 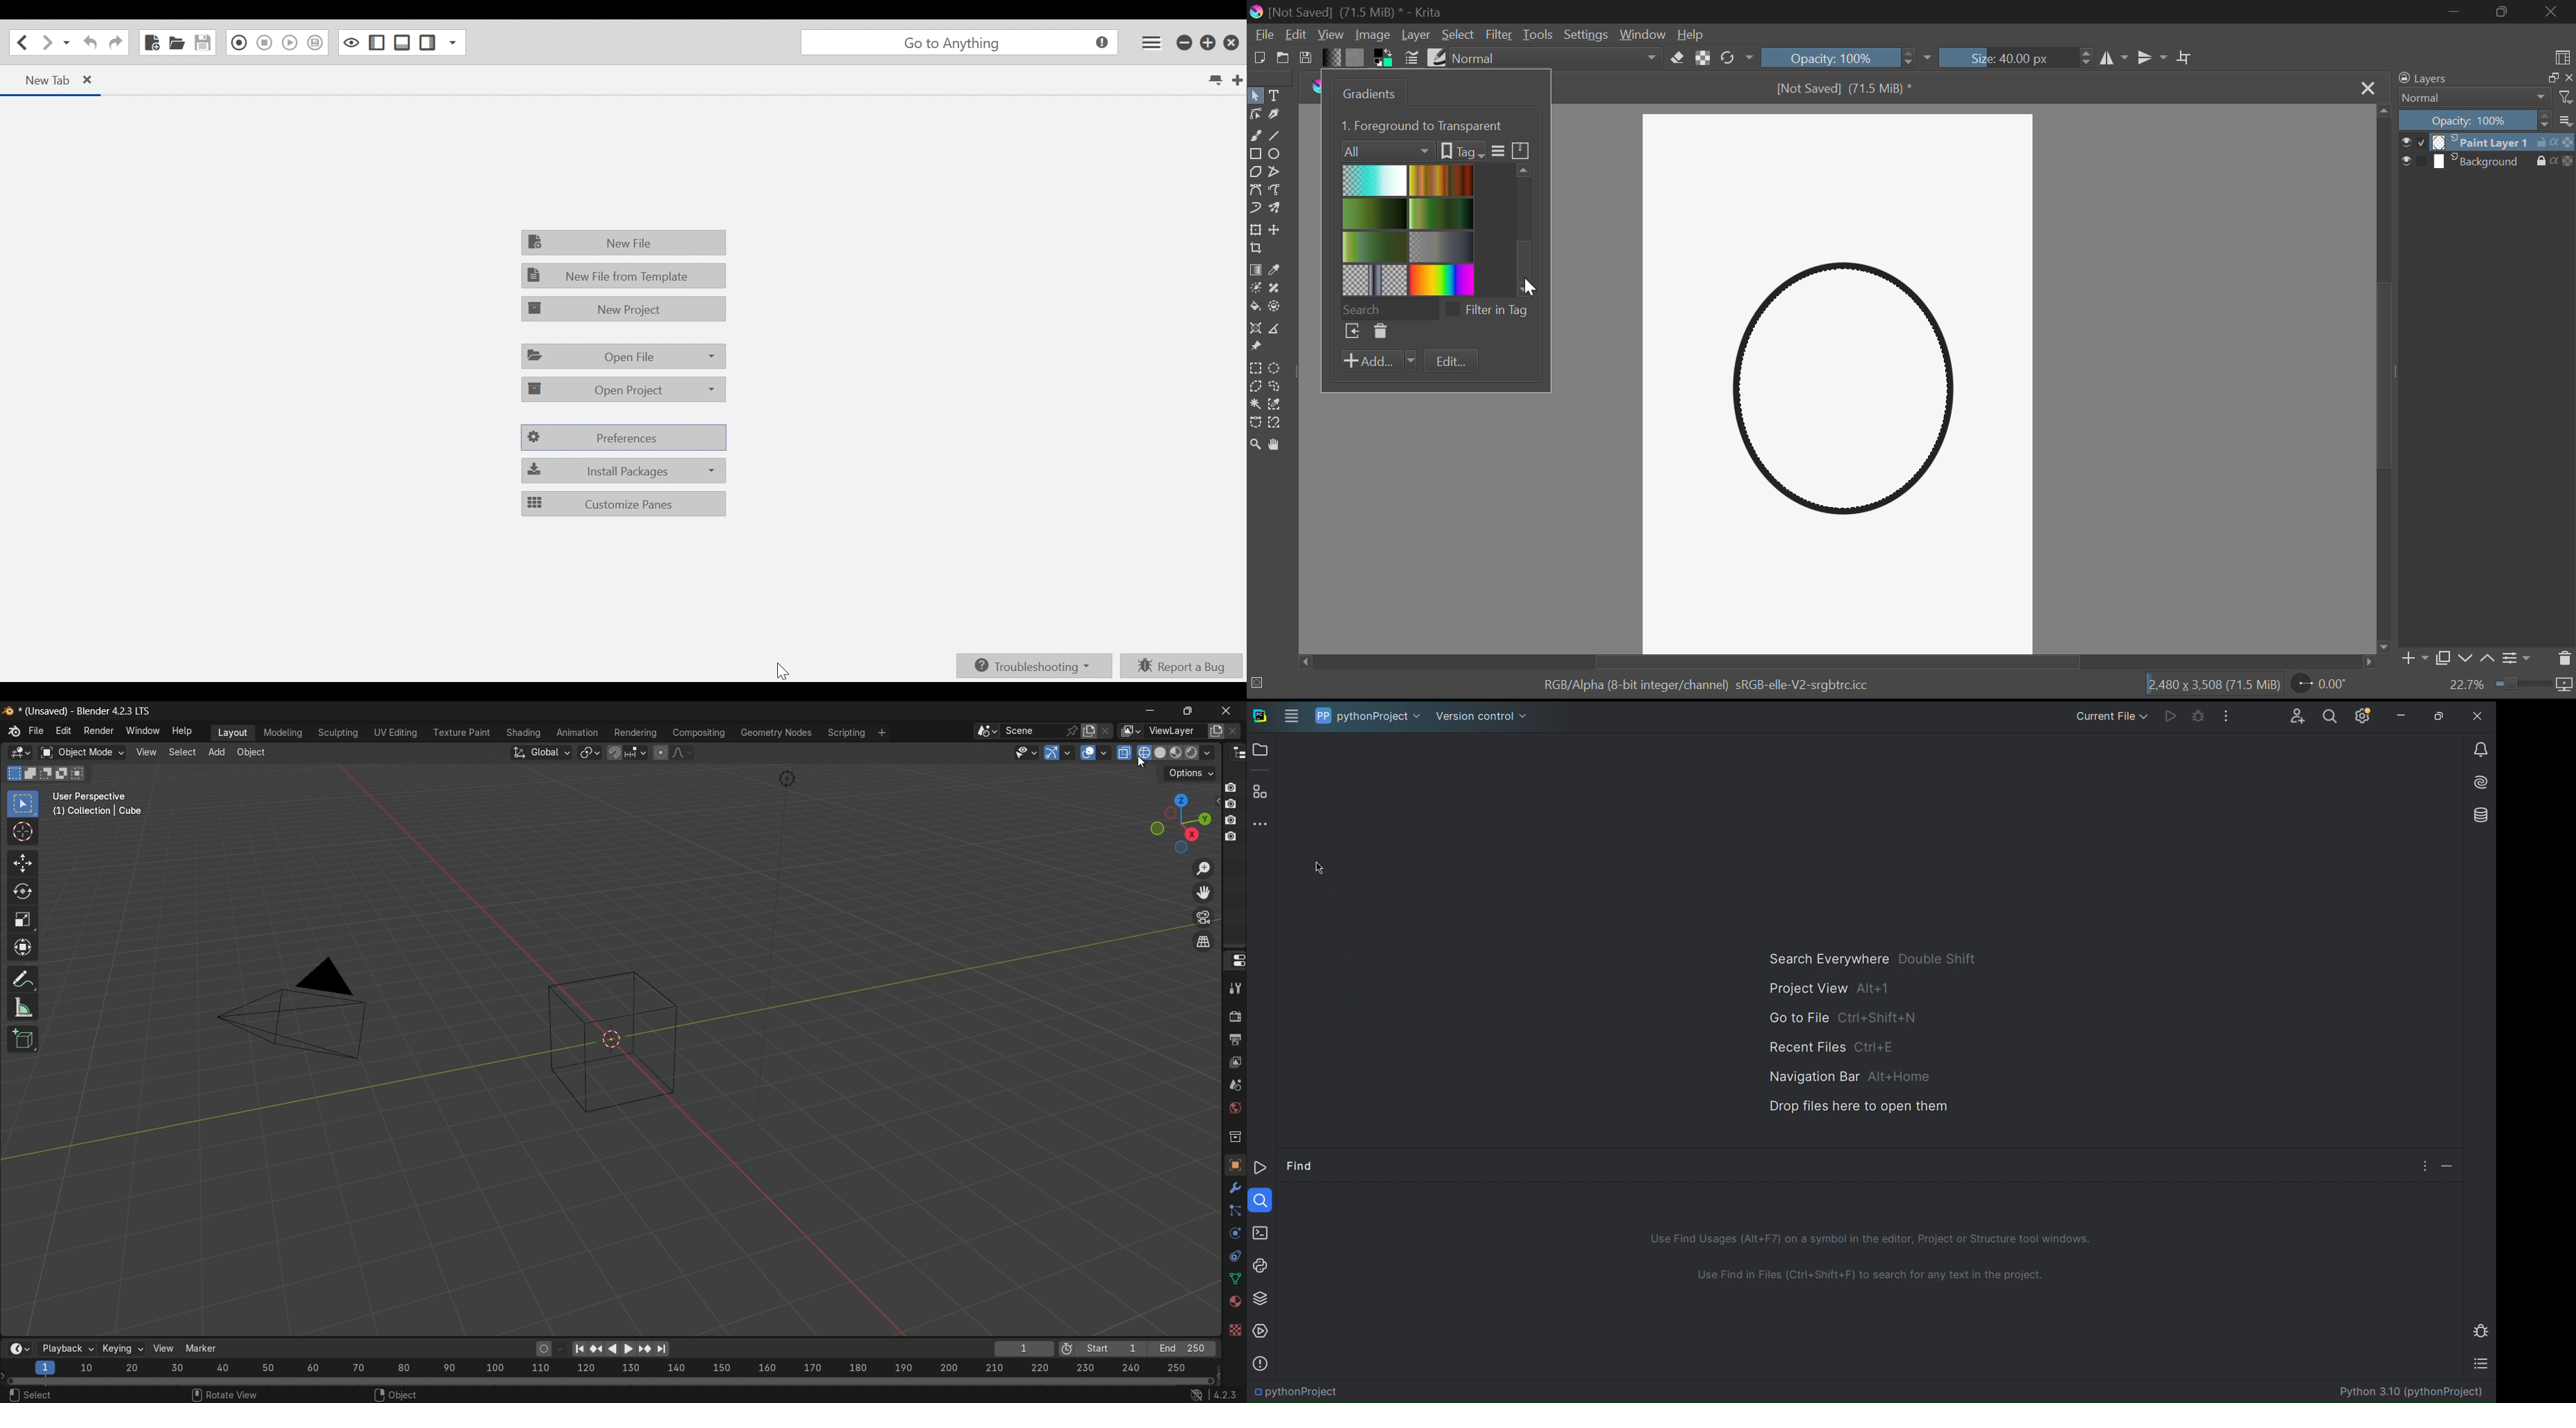 What do you see at coordinates (351, 42) in the screenshot?
I see `Toggle focus mode` at bounding box center [351, 42].